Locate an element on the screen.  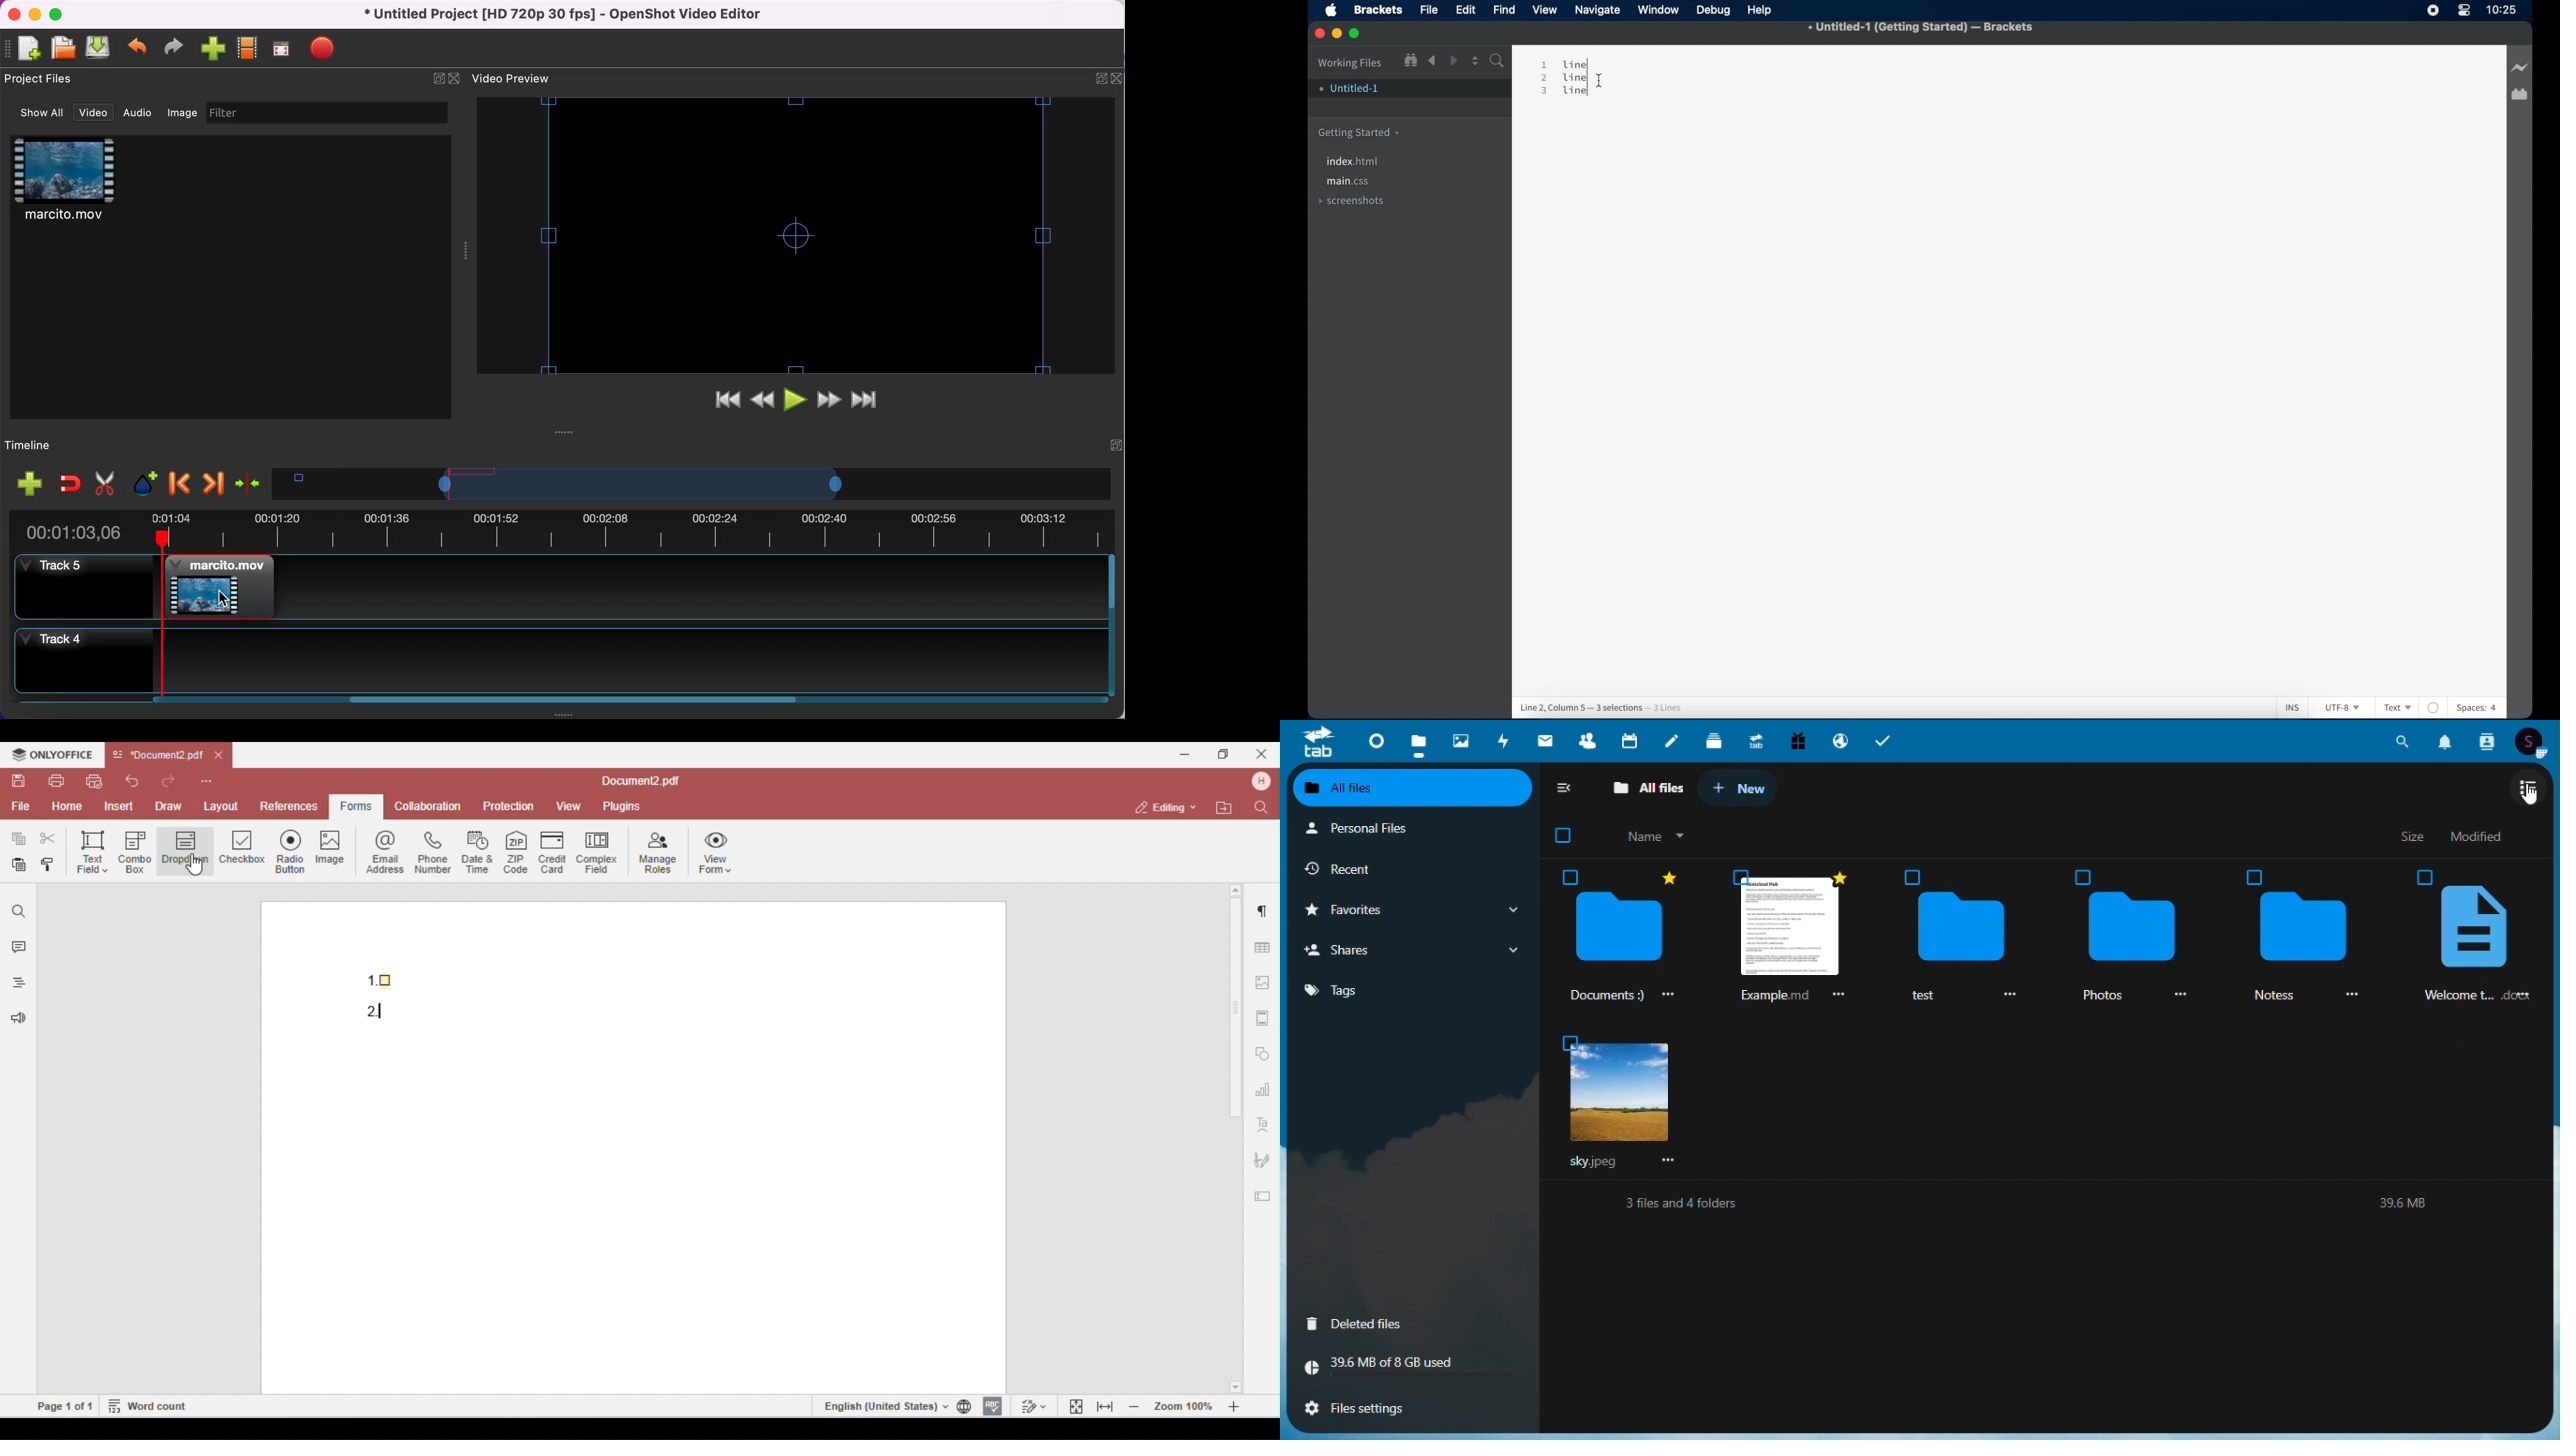
notes folder is located at coordinates (2301, 927).